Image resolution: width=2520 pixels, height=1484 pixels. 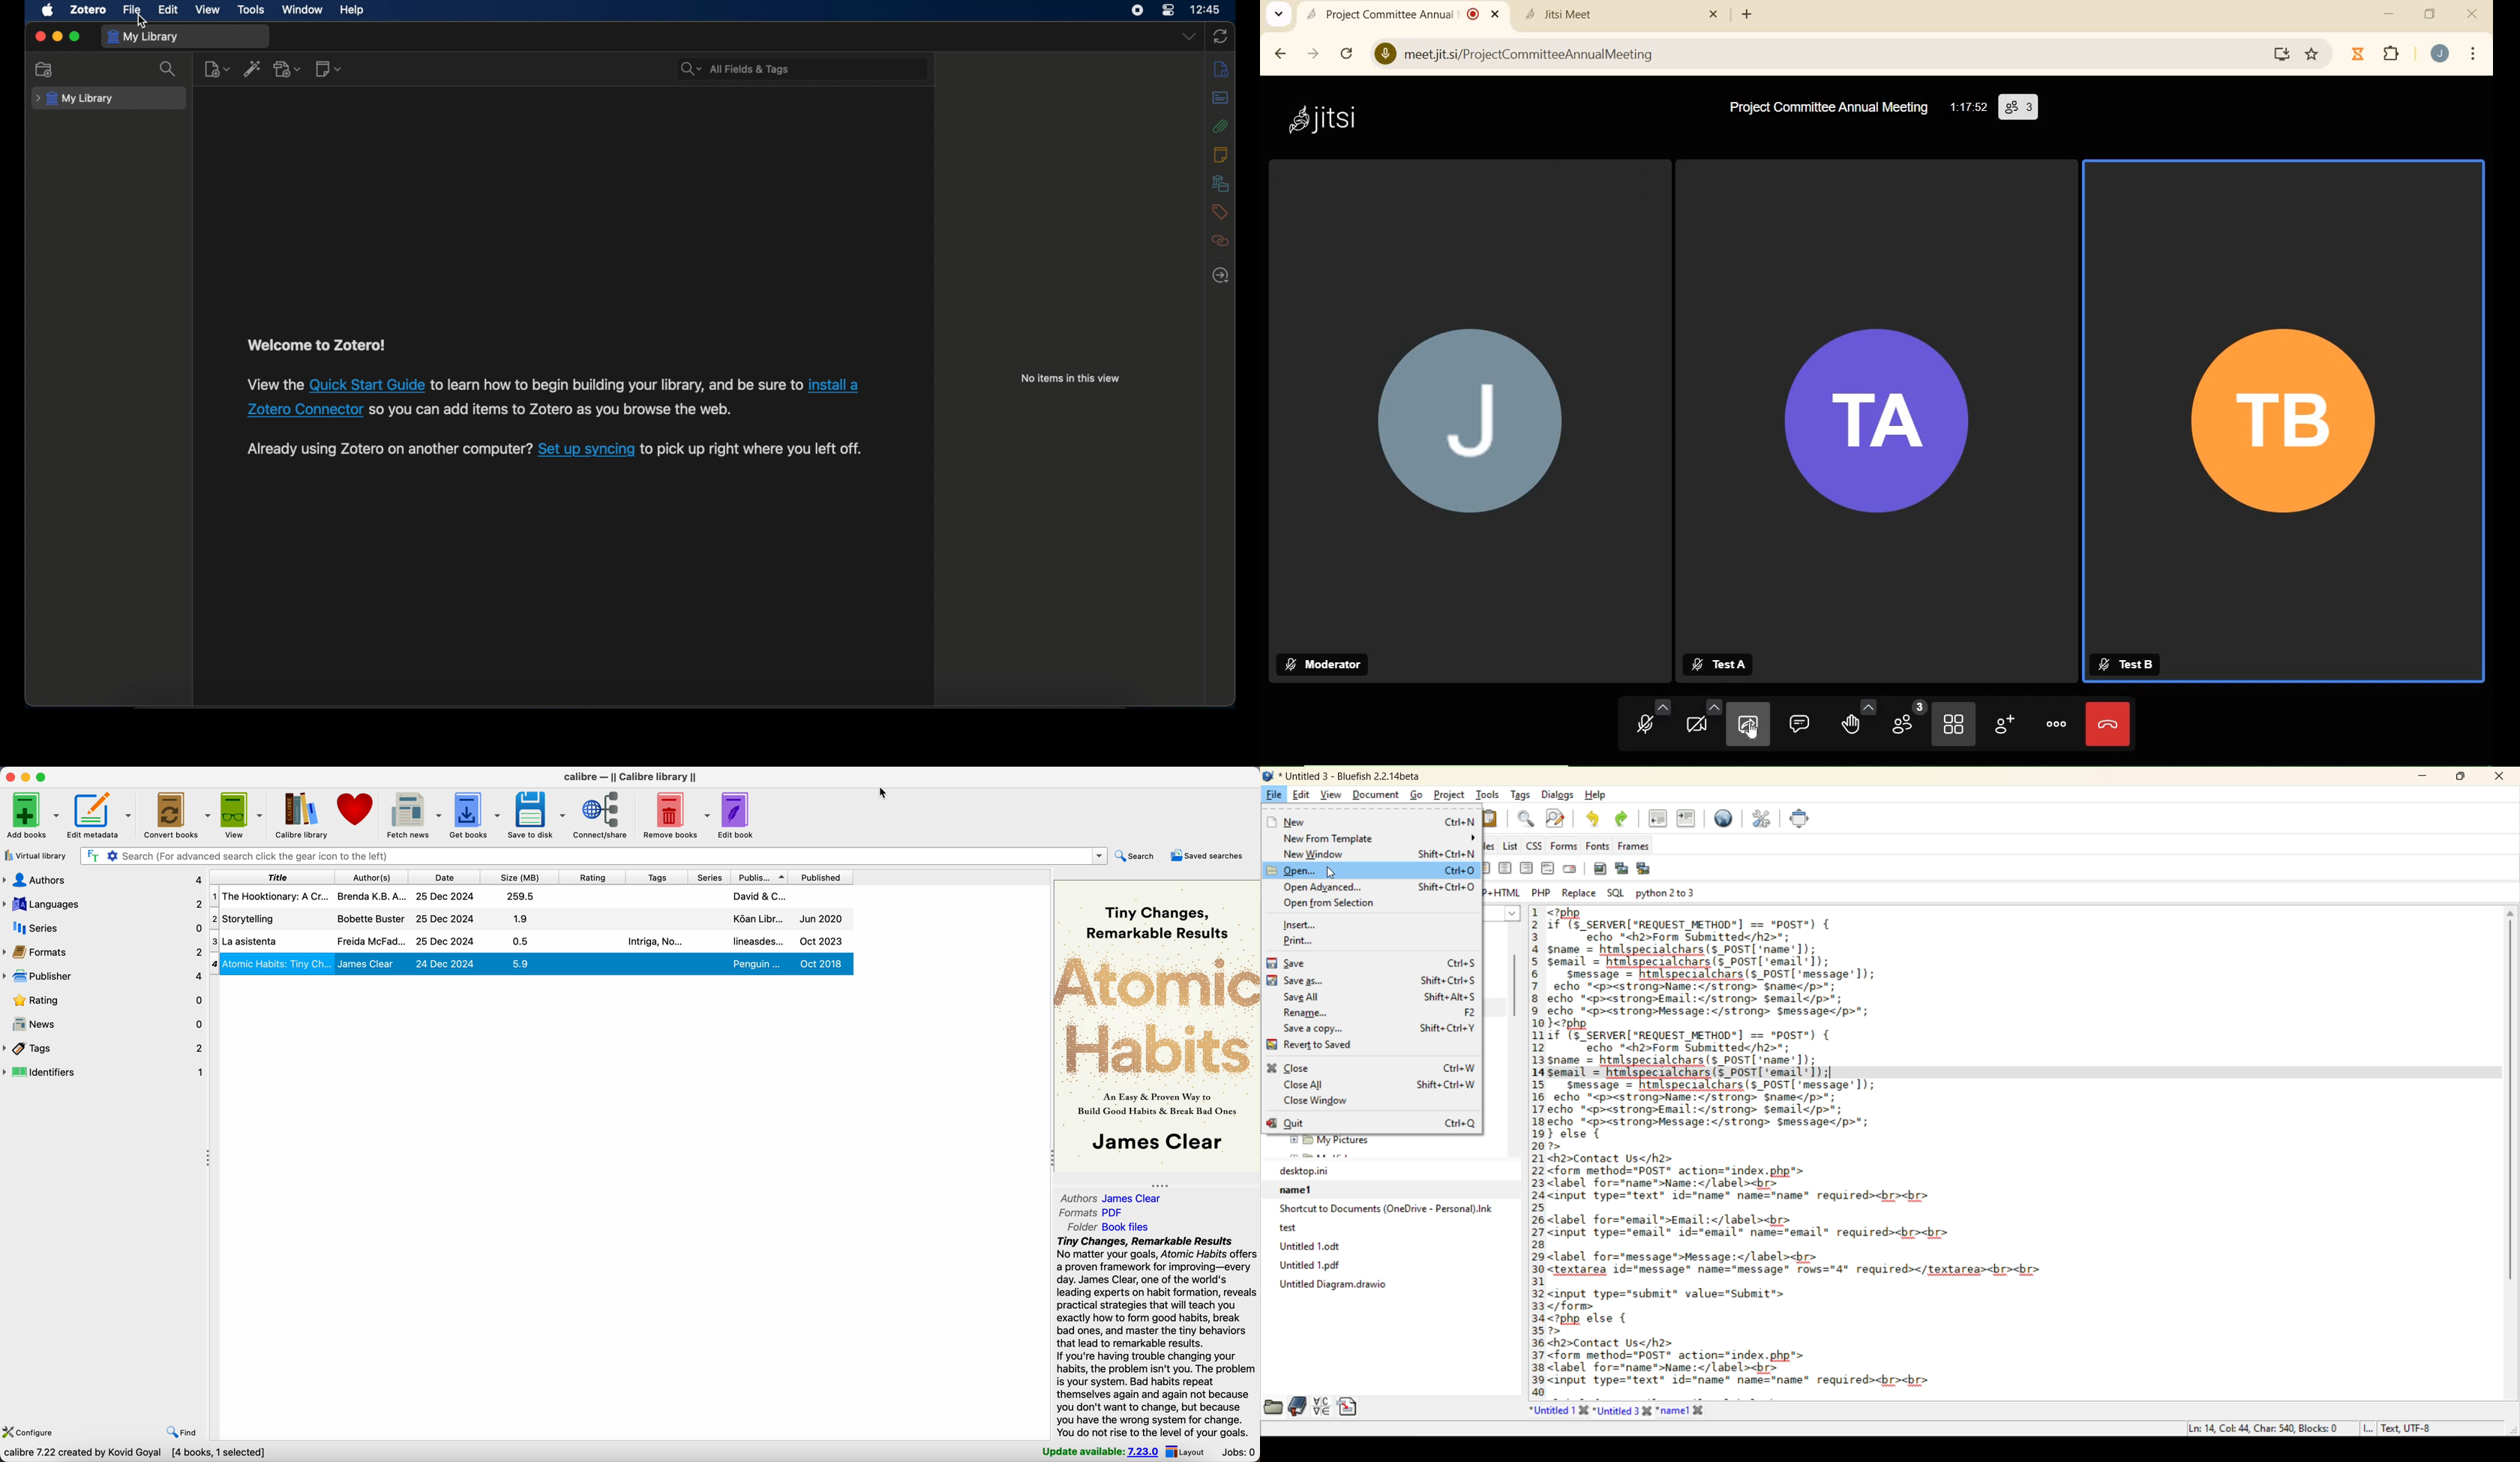 I want to click on edit metadata, so click(x=102, y=815).